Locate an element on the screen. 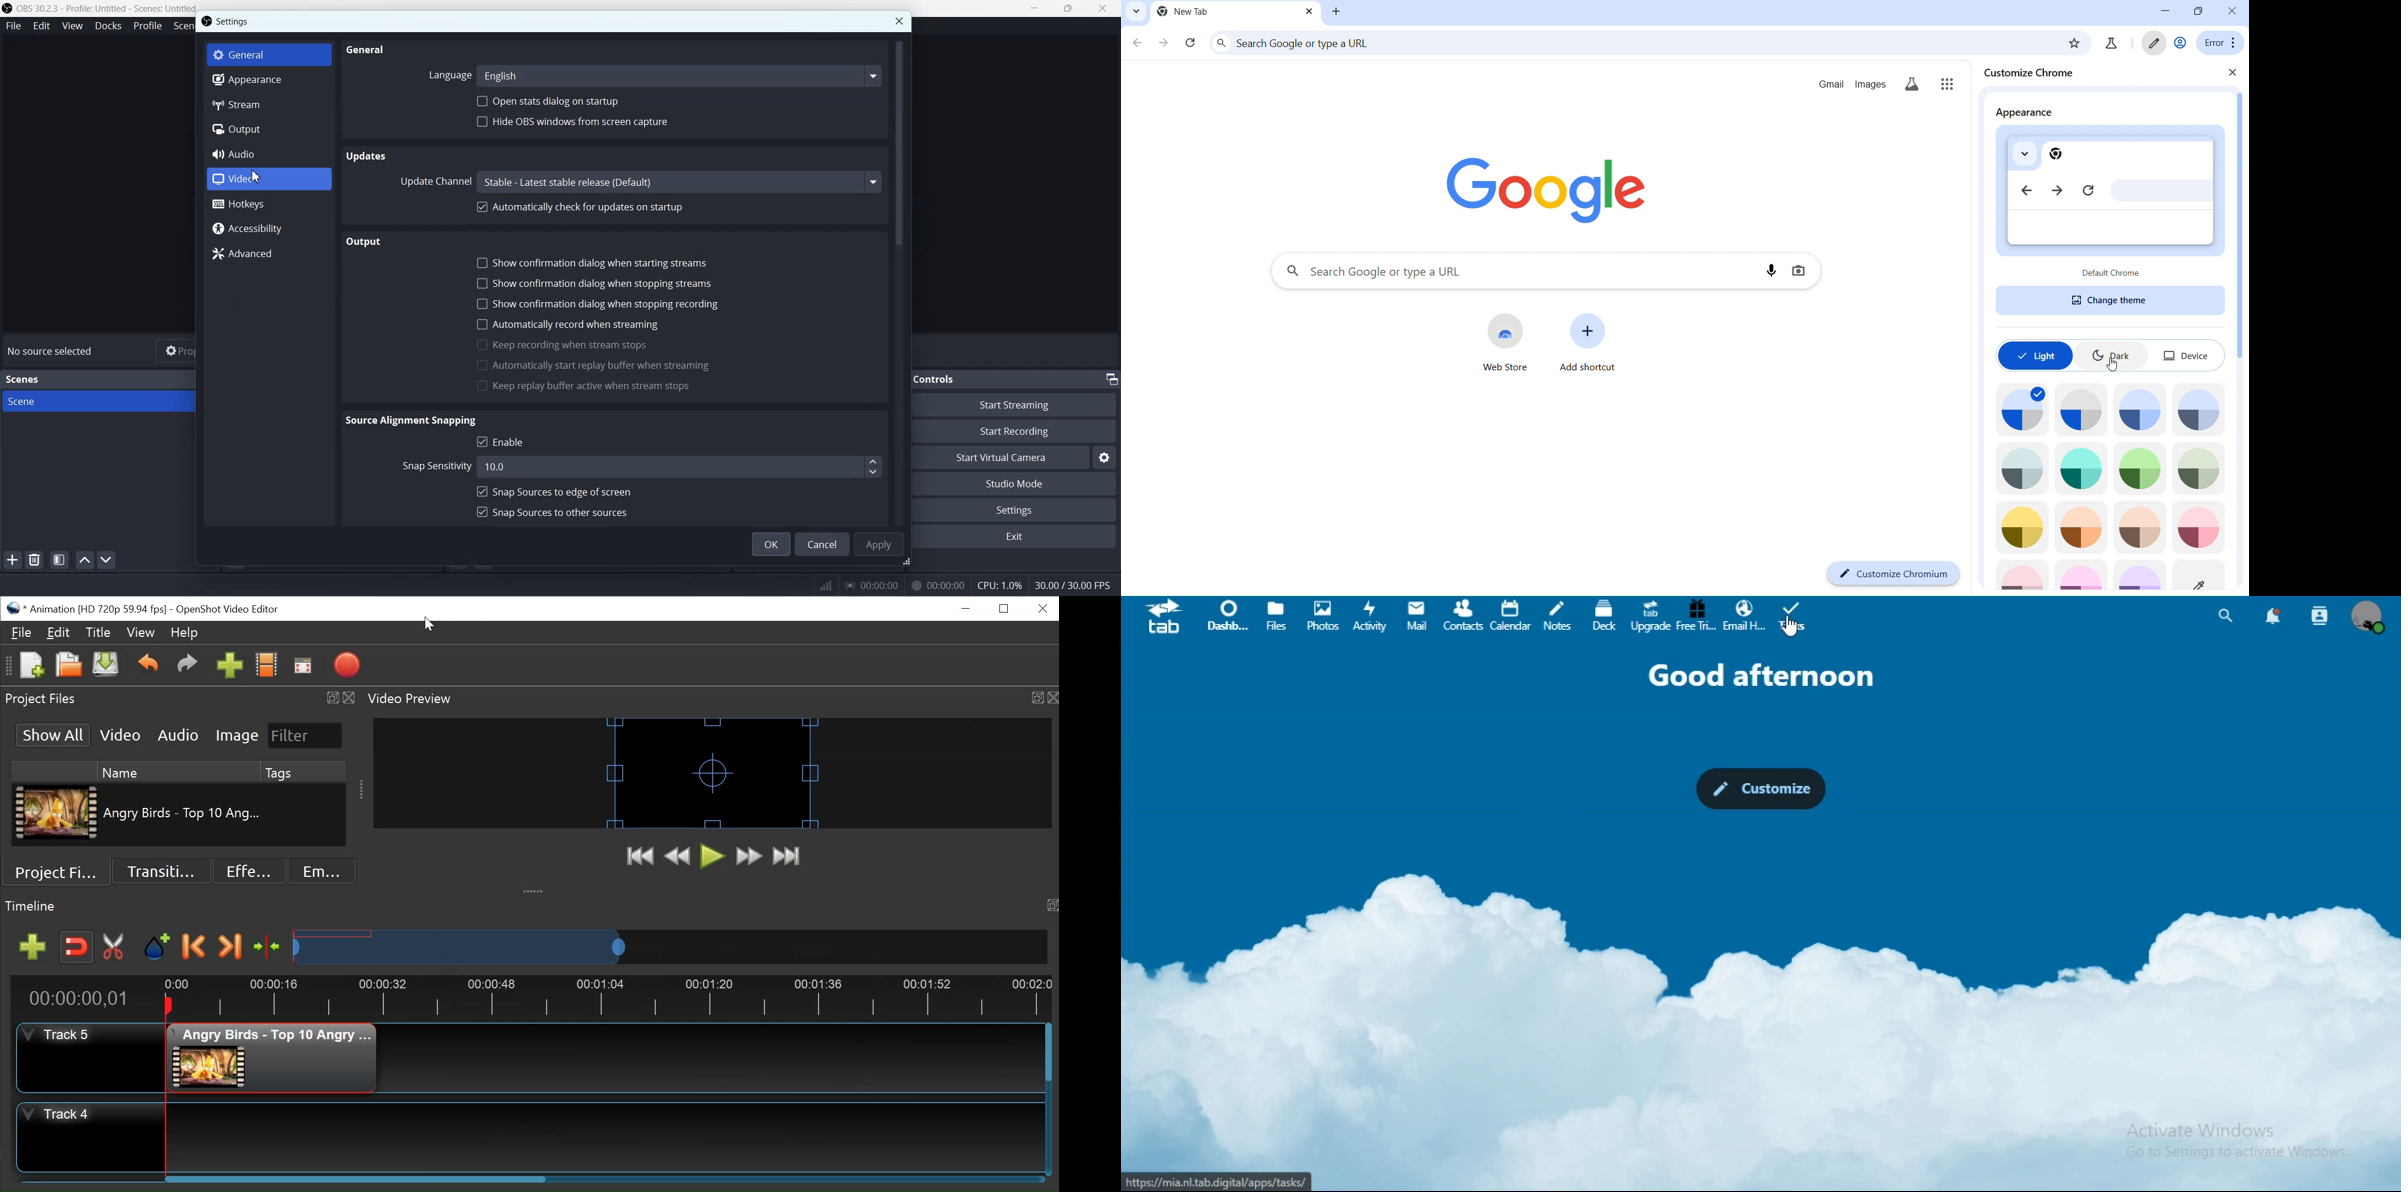 This screenshot has width=2408, height=1204. Apply is located at coordinates (879, 543).